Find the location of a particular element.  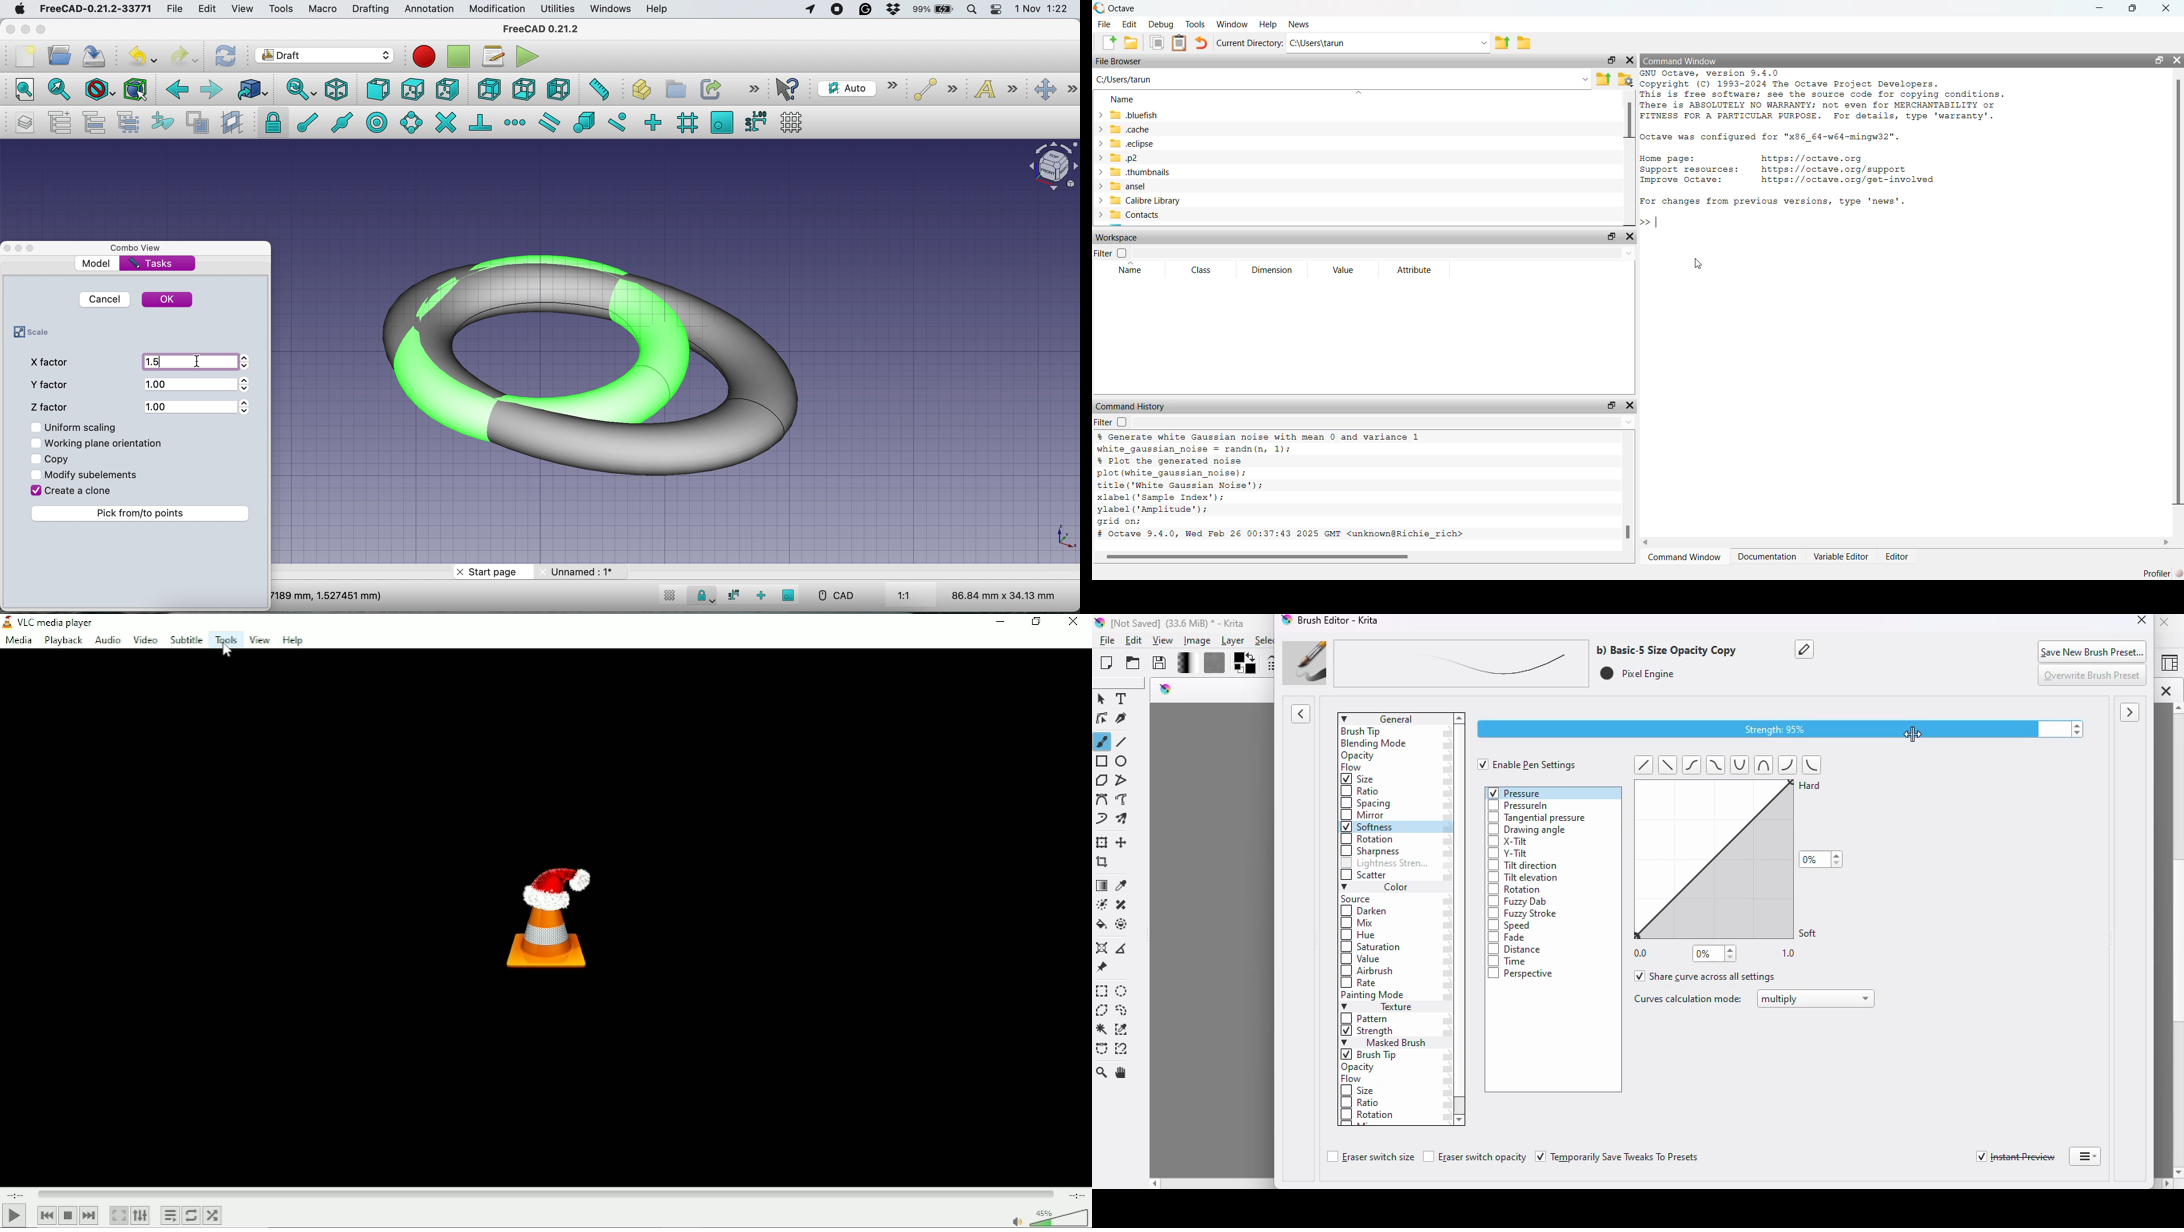

Random is located at coordinates (213, 1216).